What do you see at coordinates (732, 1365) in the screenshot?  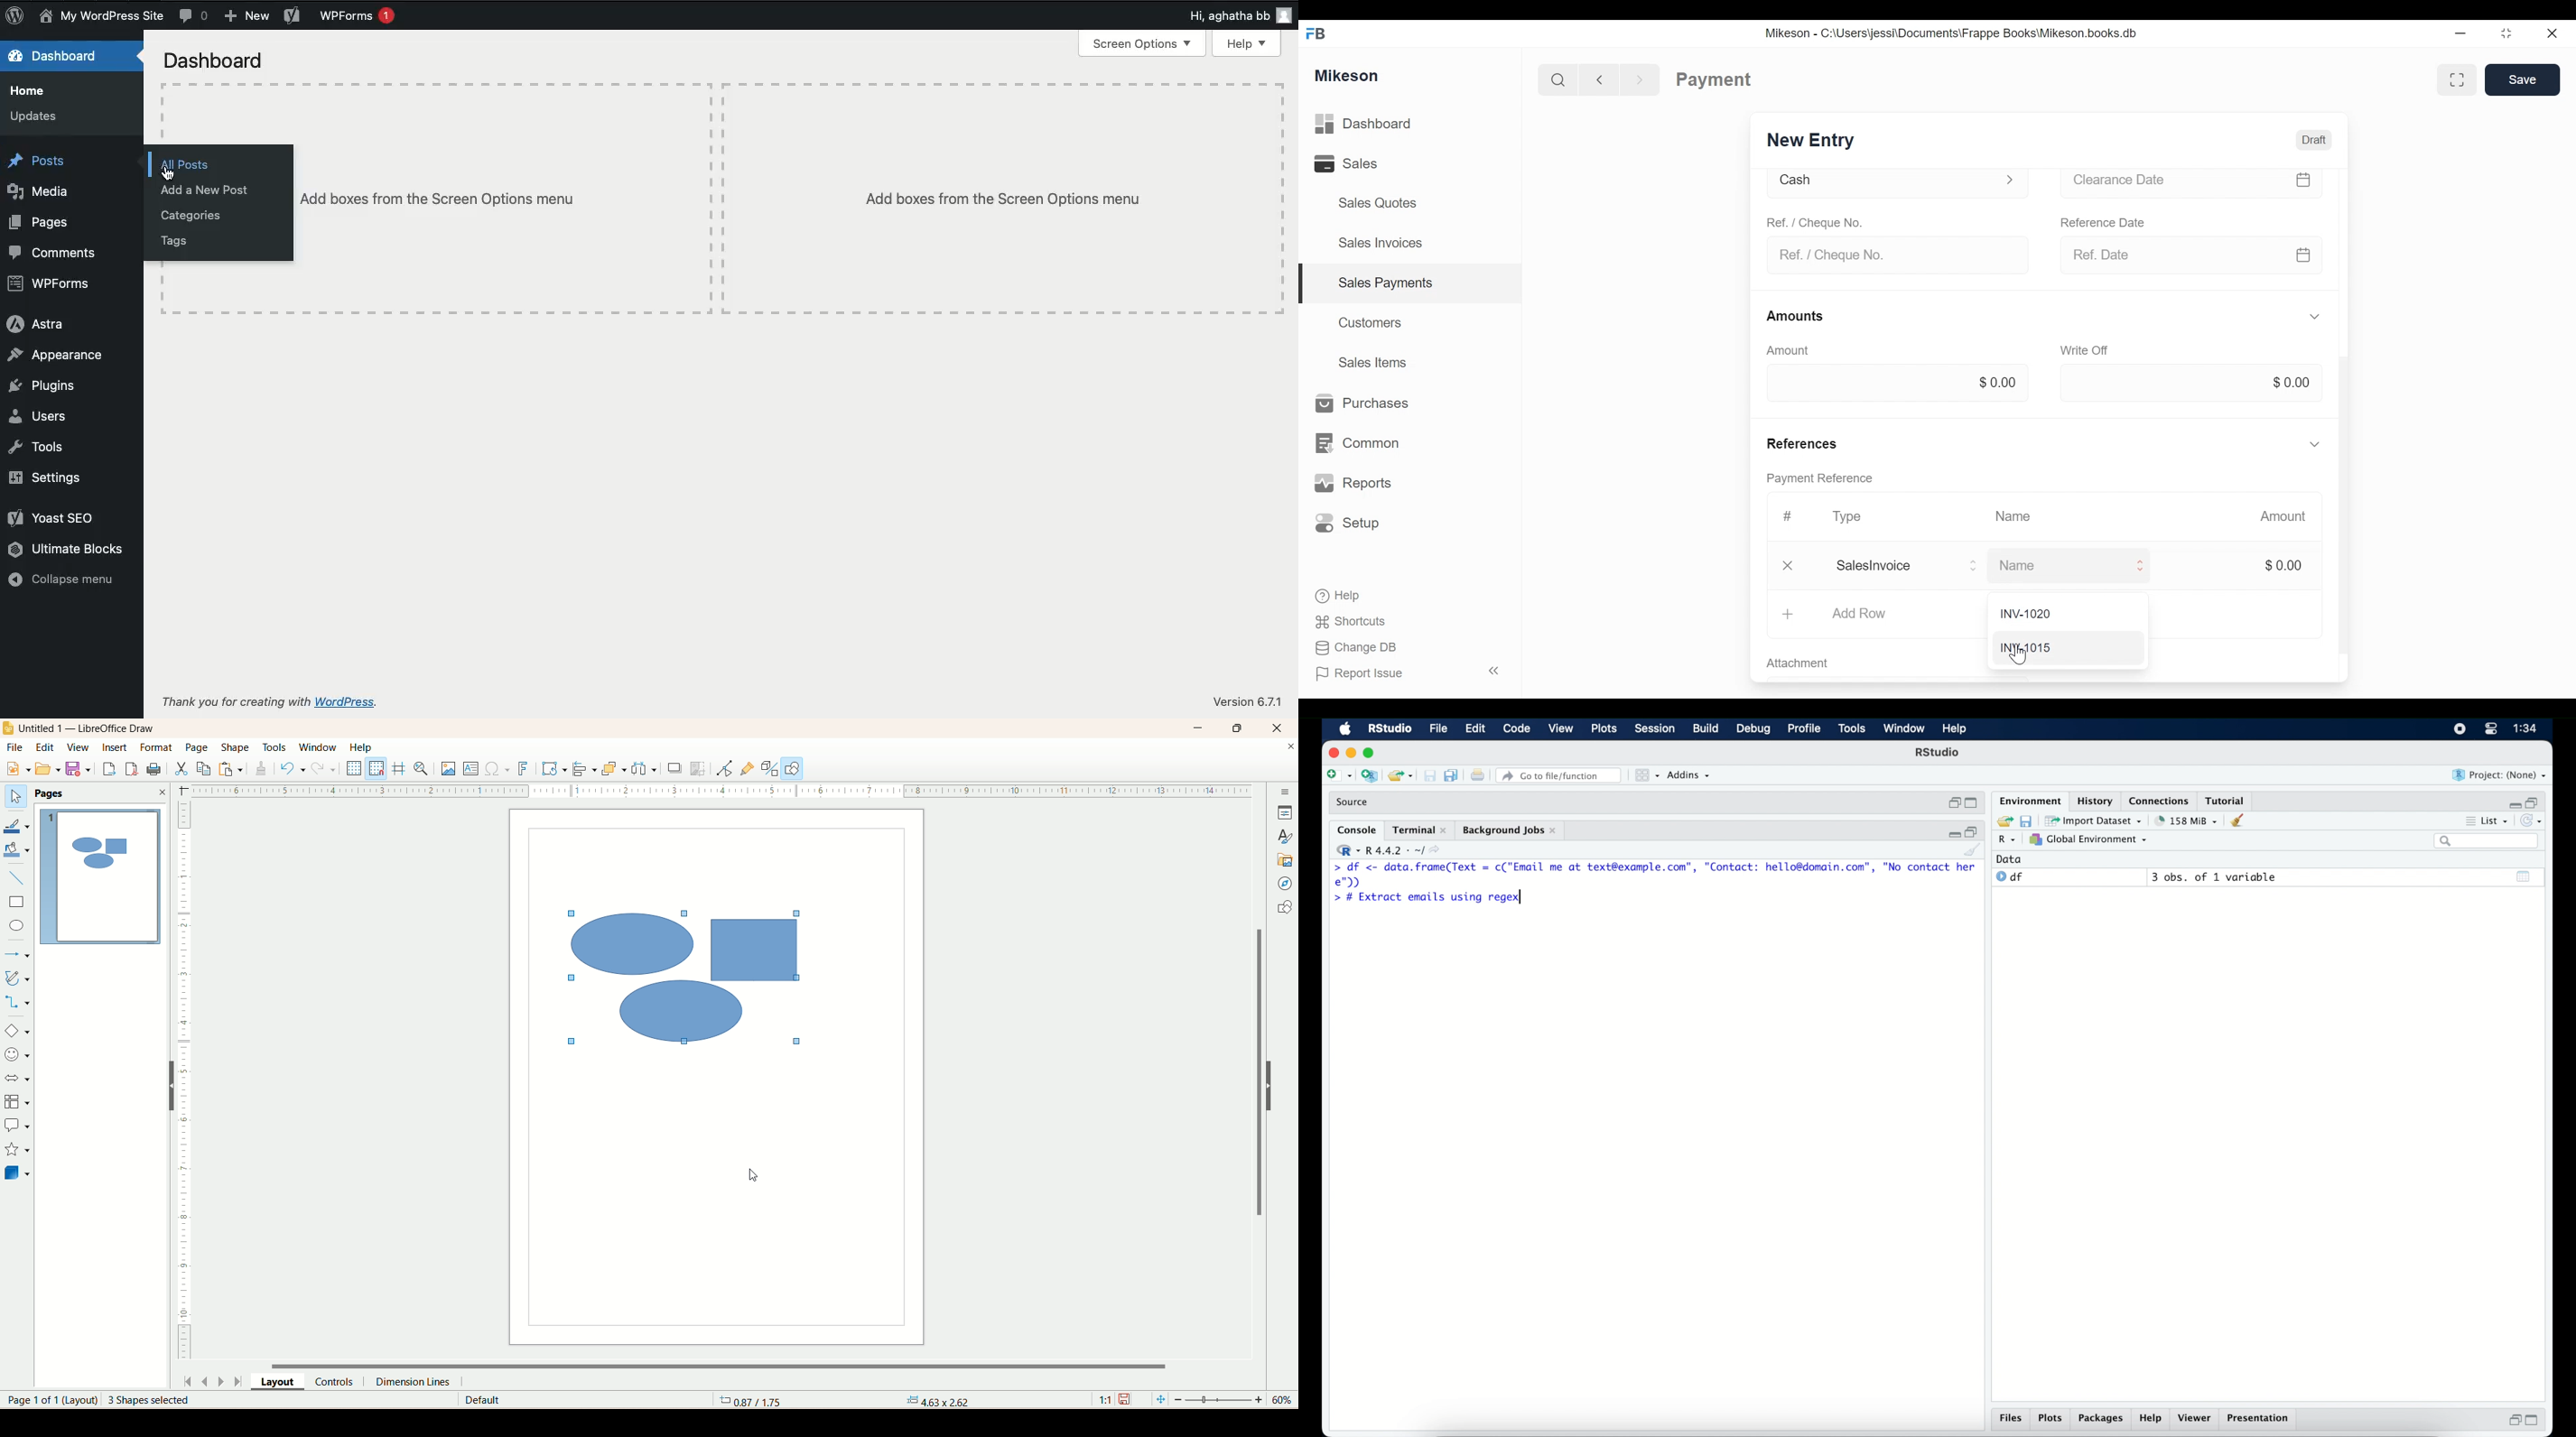 I see `horizontal scroll bar` at bounding box center [732, 1365].